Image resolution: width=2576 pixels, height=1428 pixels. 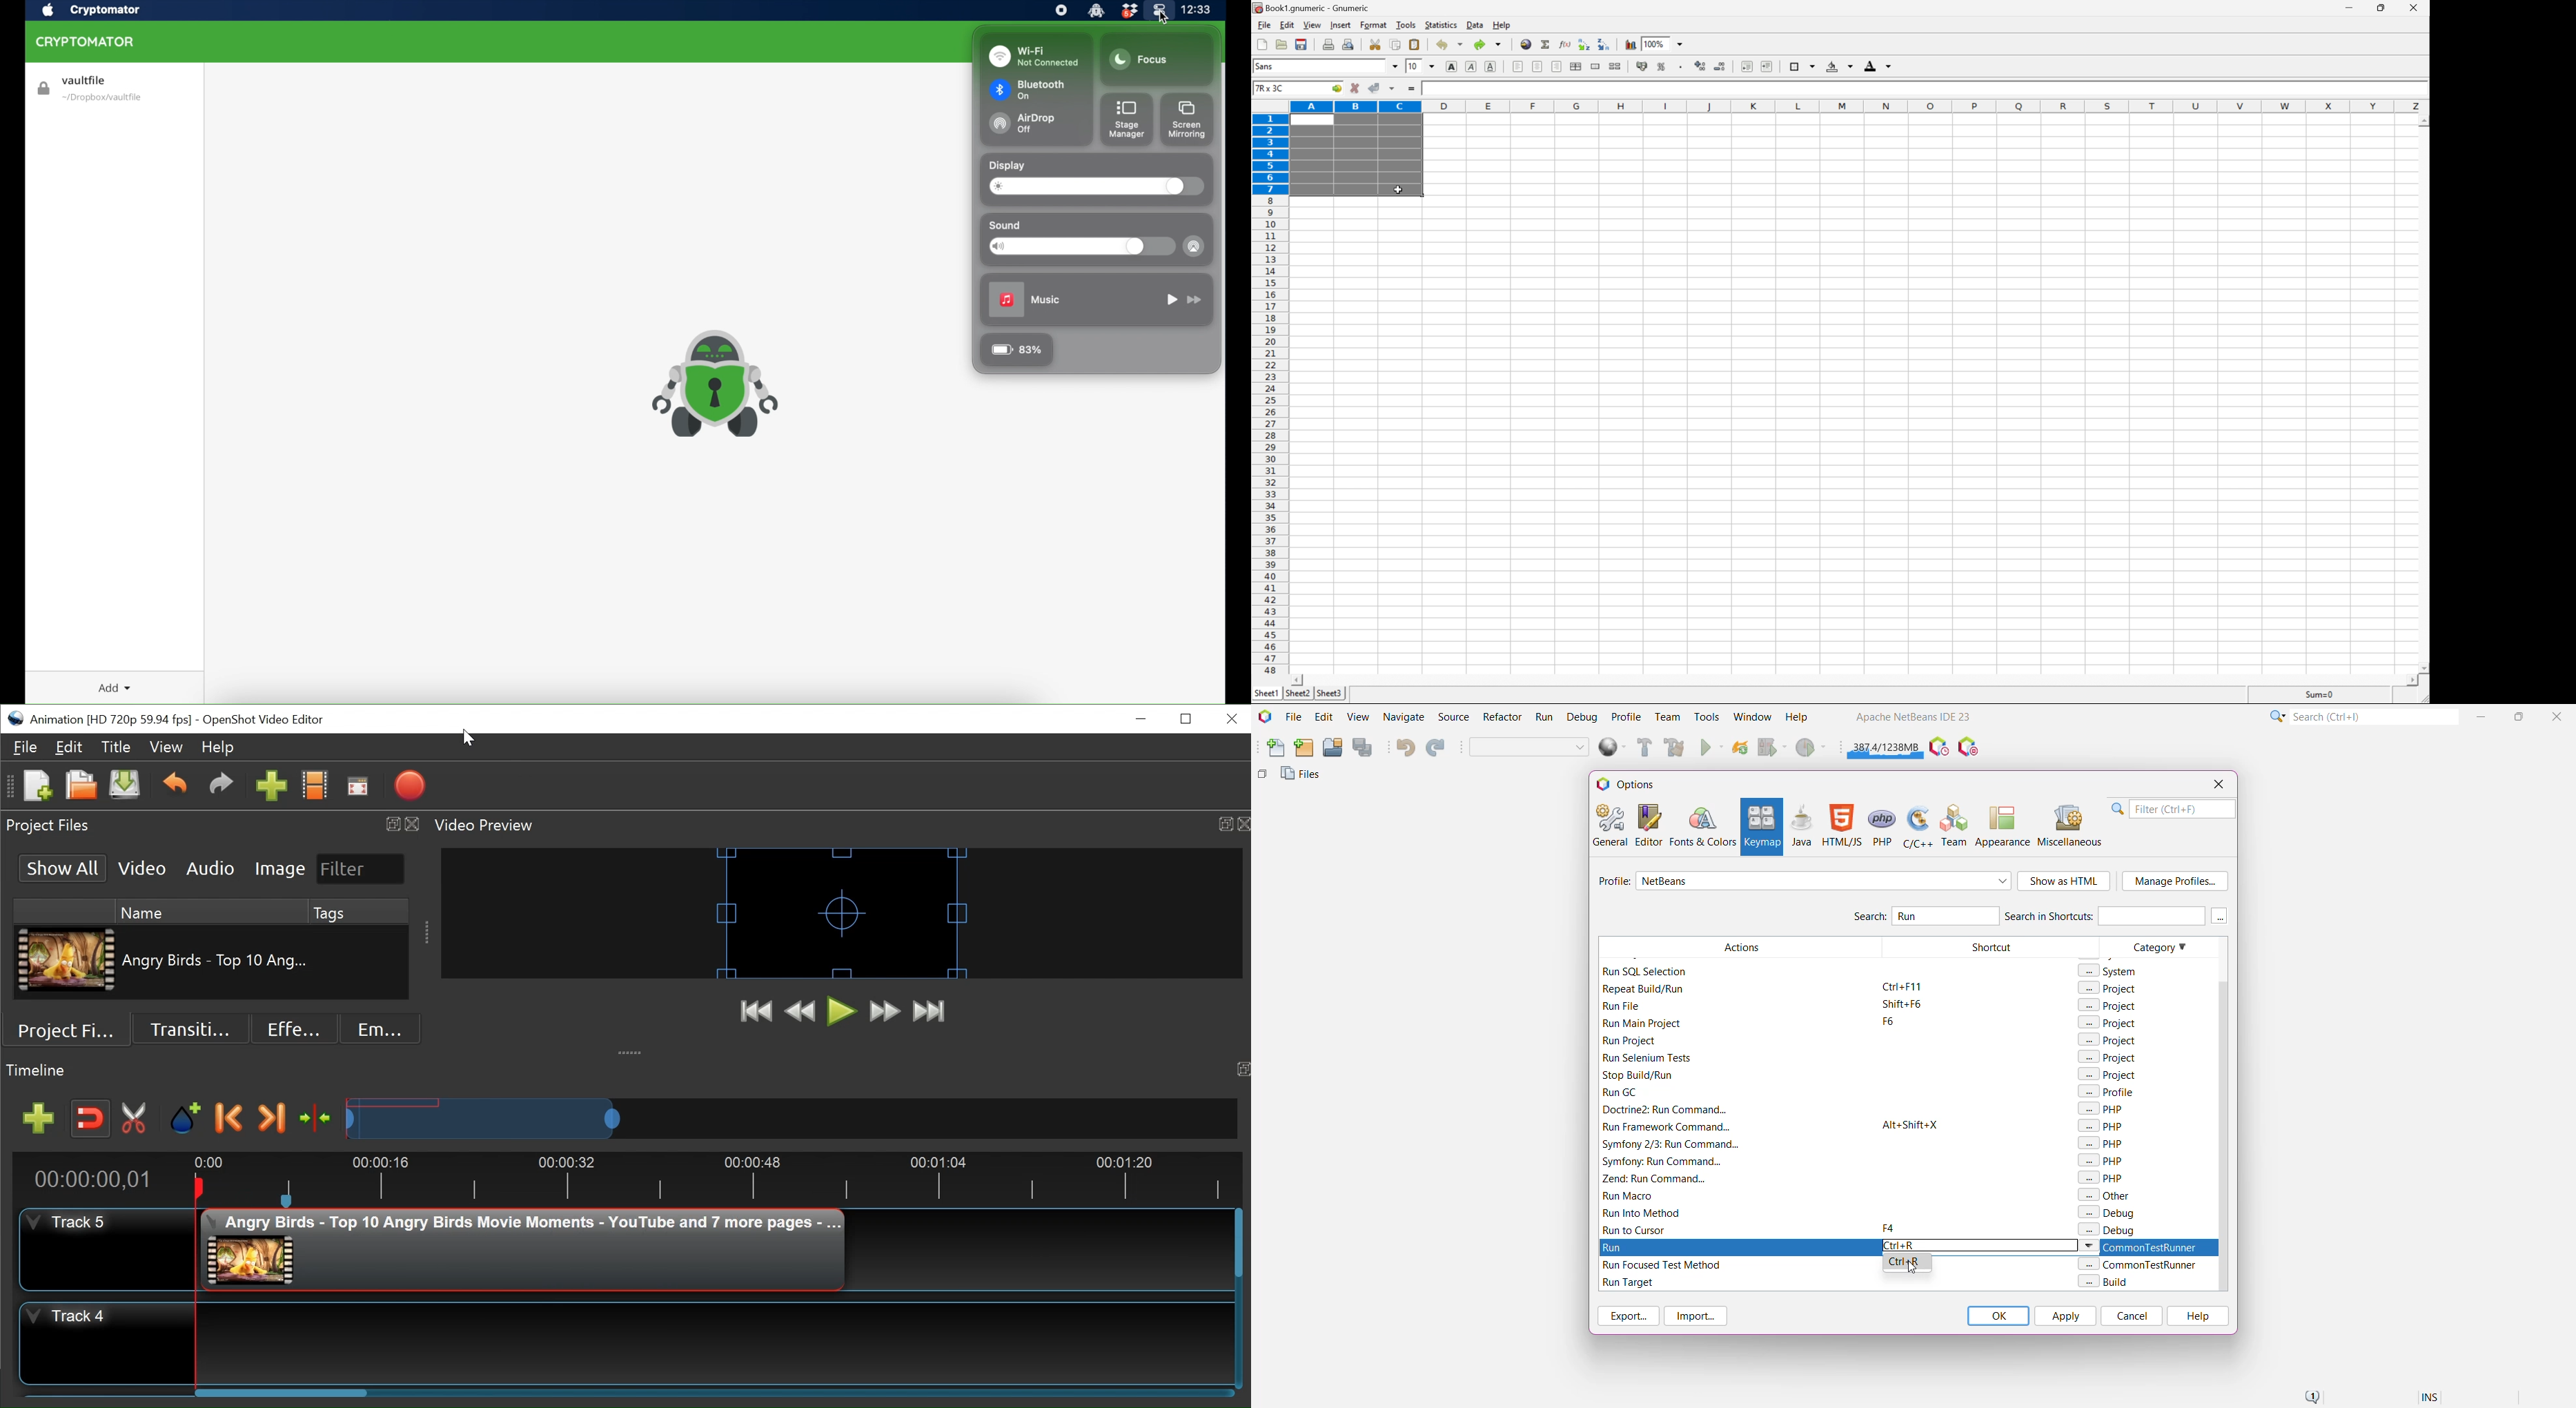 I want to click on decrease indent, so click(x=1746, y=66).